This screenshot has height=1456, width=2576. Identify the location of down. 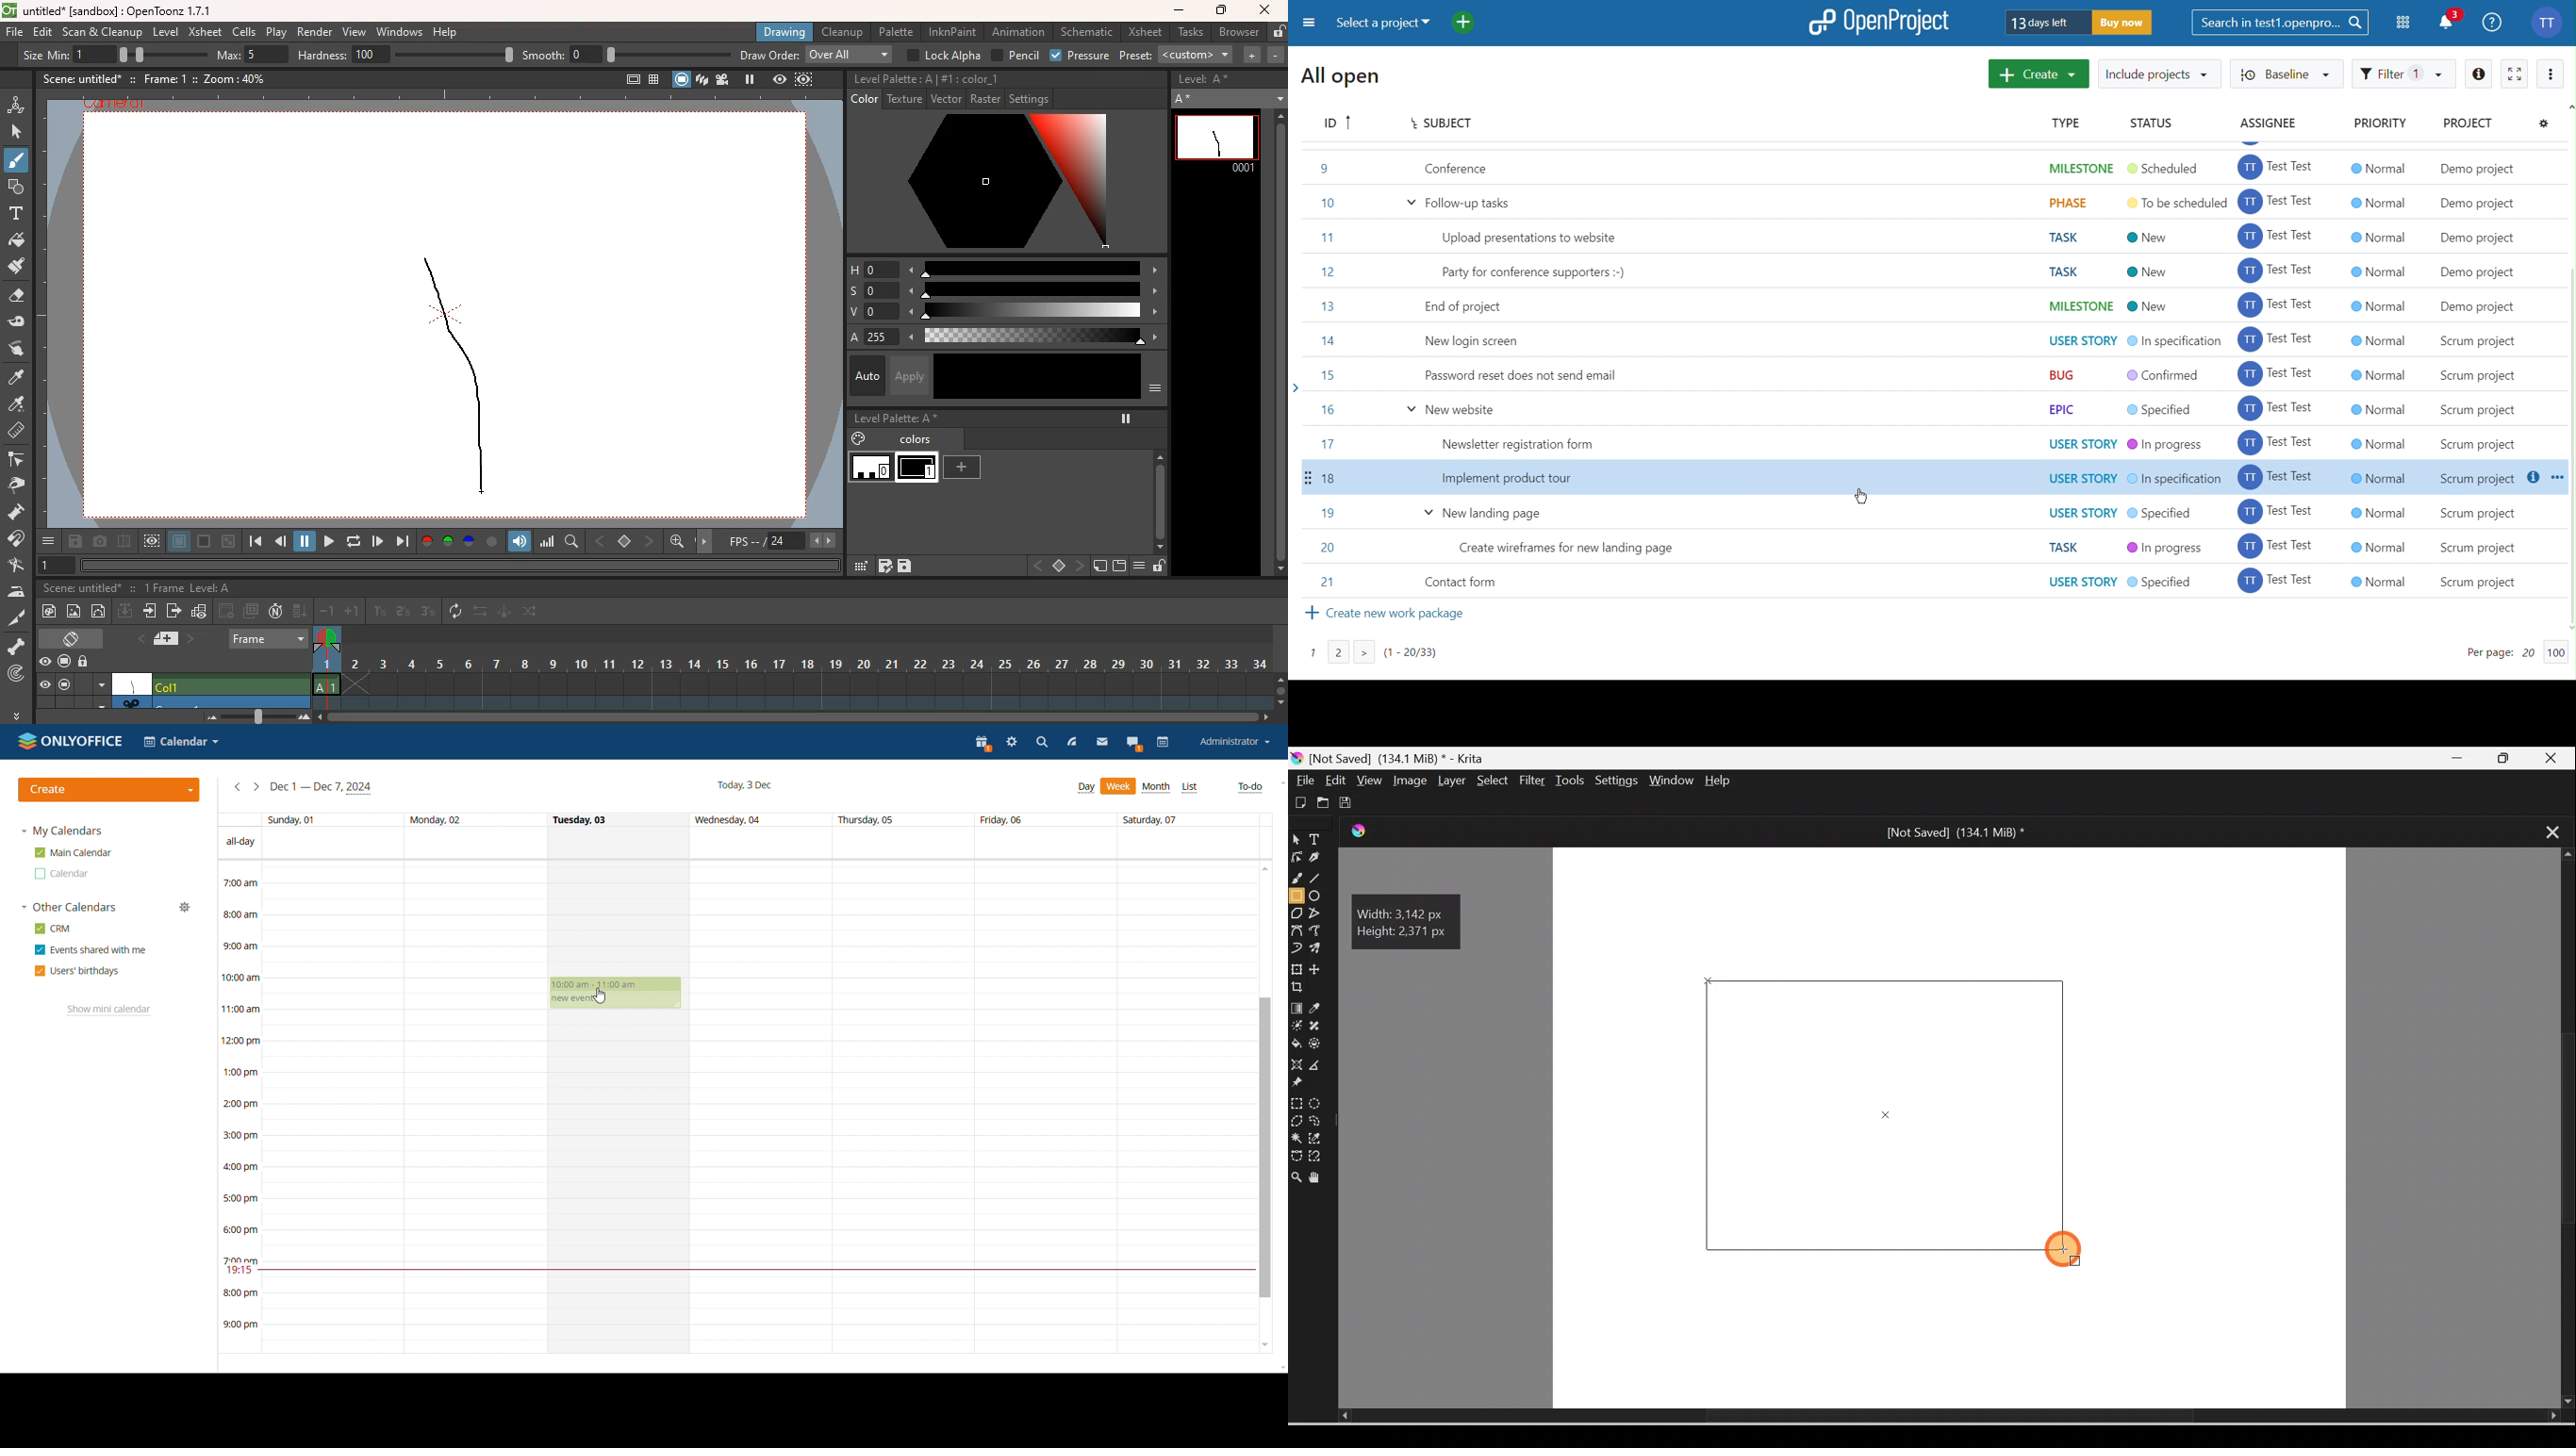
(300, 612).